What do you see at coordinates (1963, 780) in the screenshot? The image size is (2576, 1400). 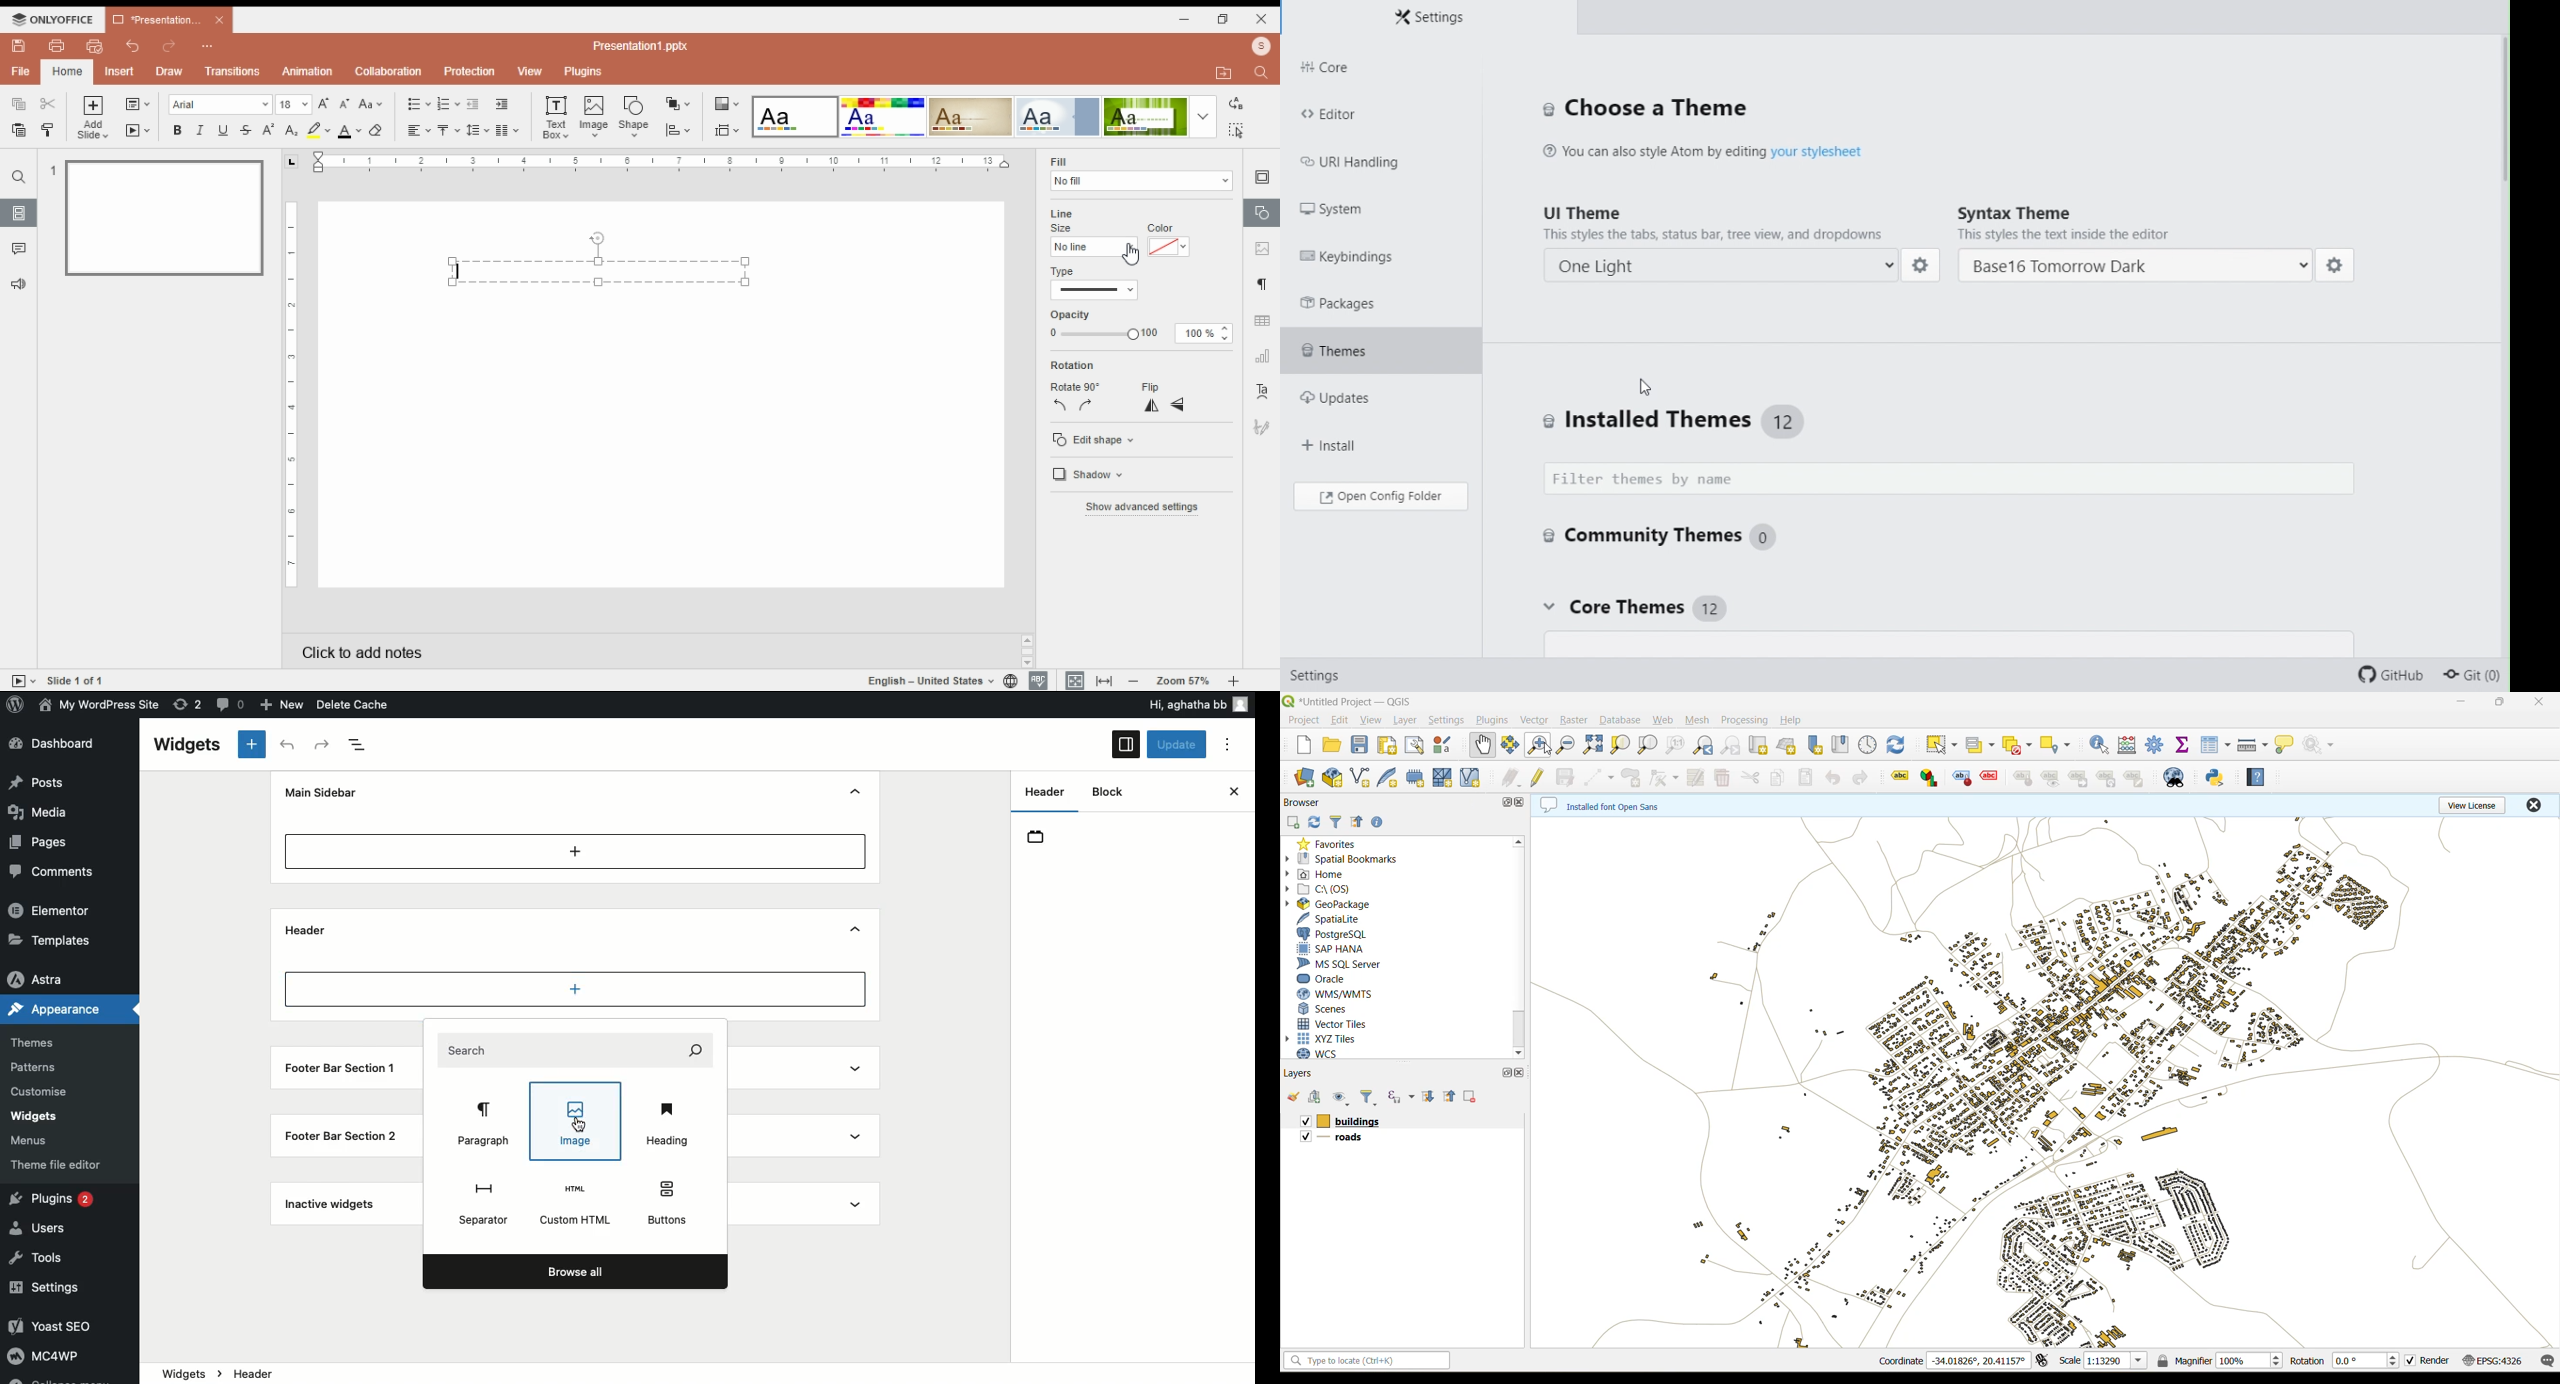 I see `Create Label` at bounding box center [1963, 780].